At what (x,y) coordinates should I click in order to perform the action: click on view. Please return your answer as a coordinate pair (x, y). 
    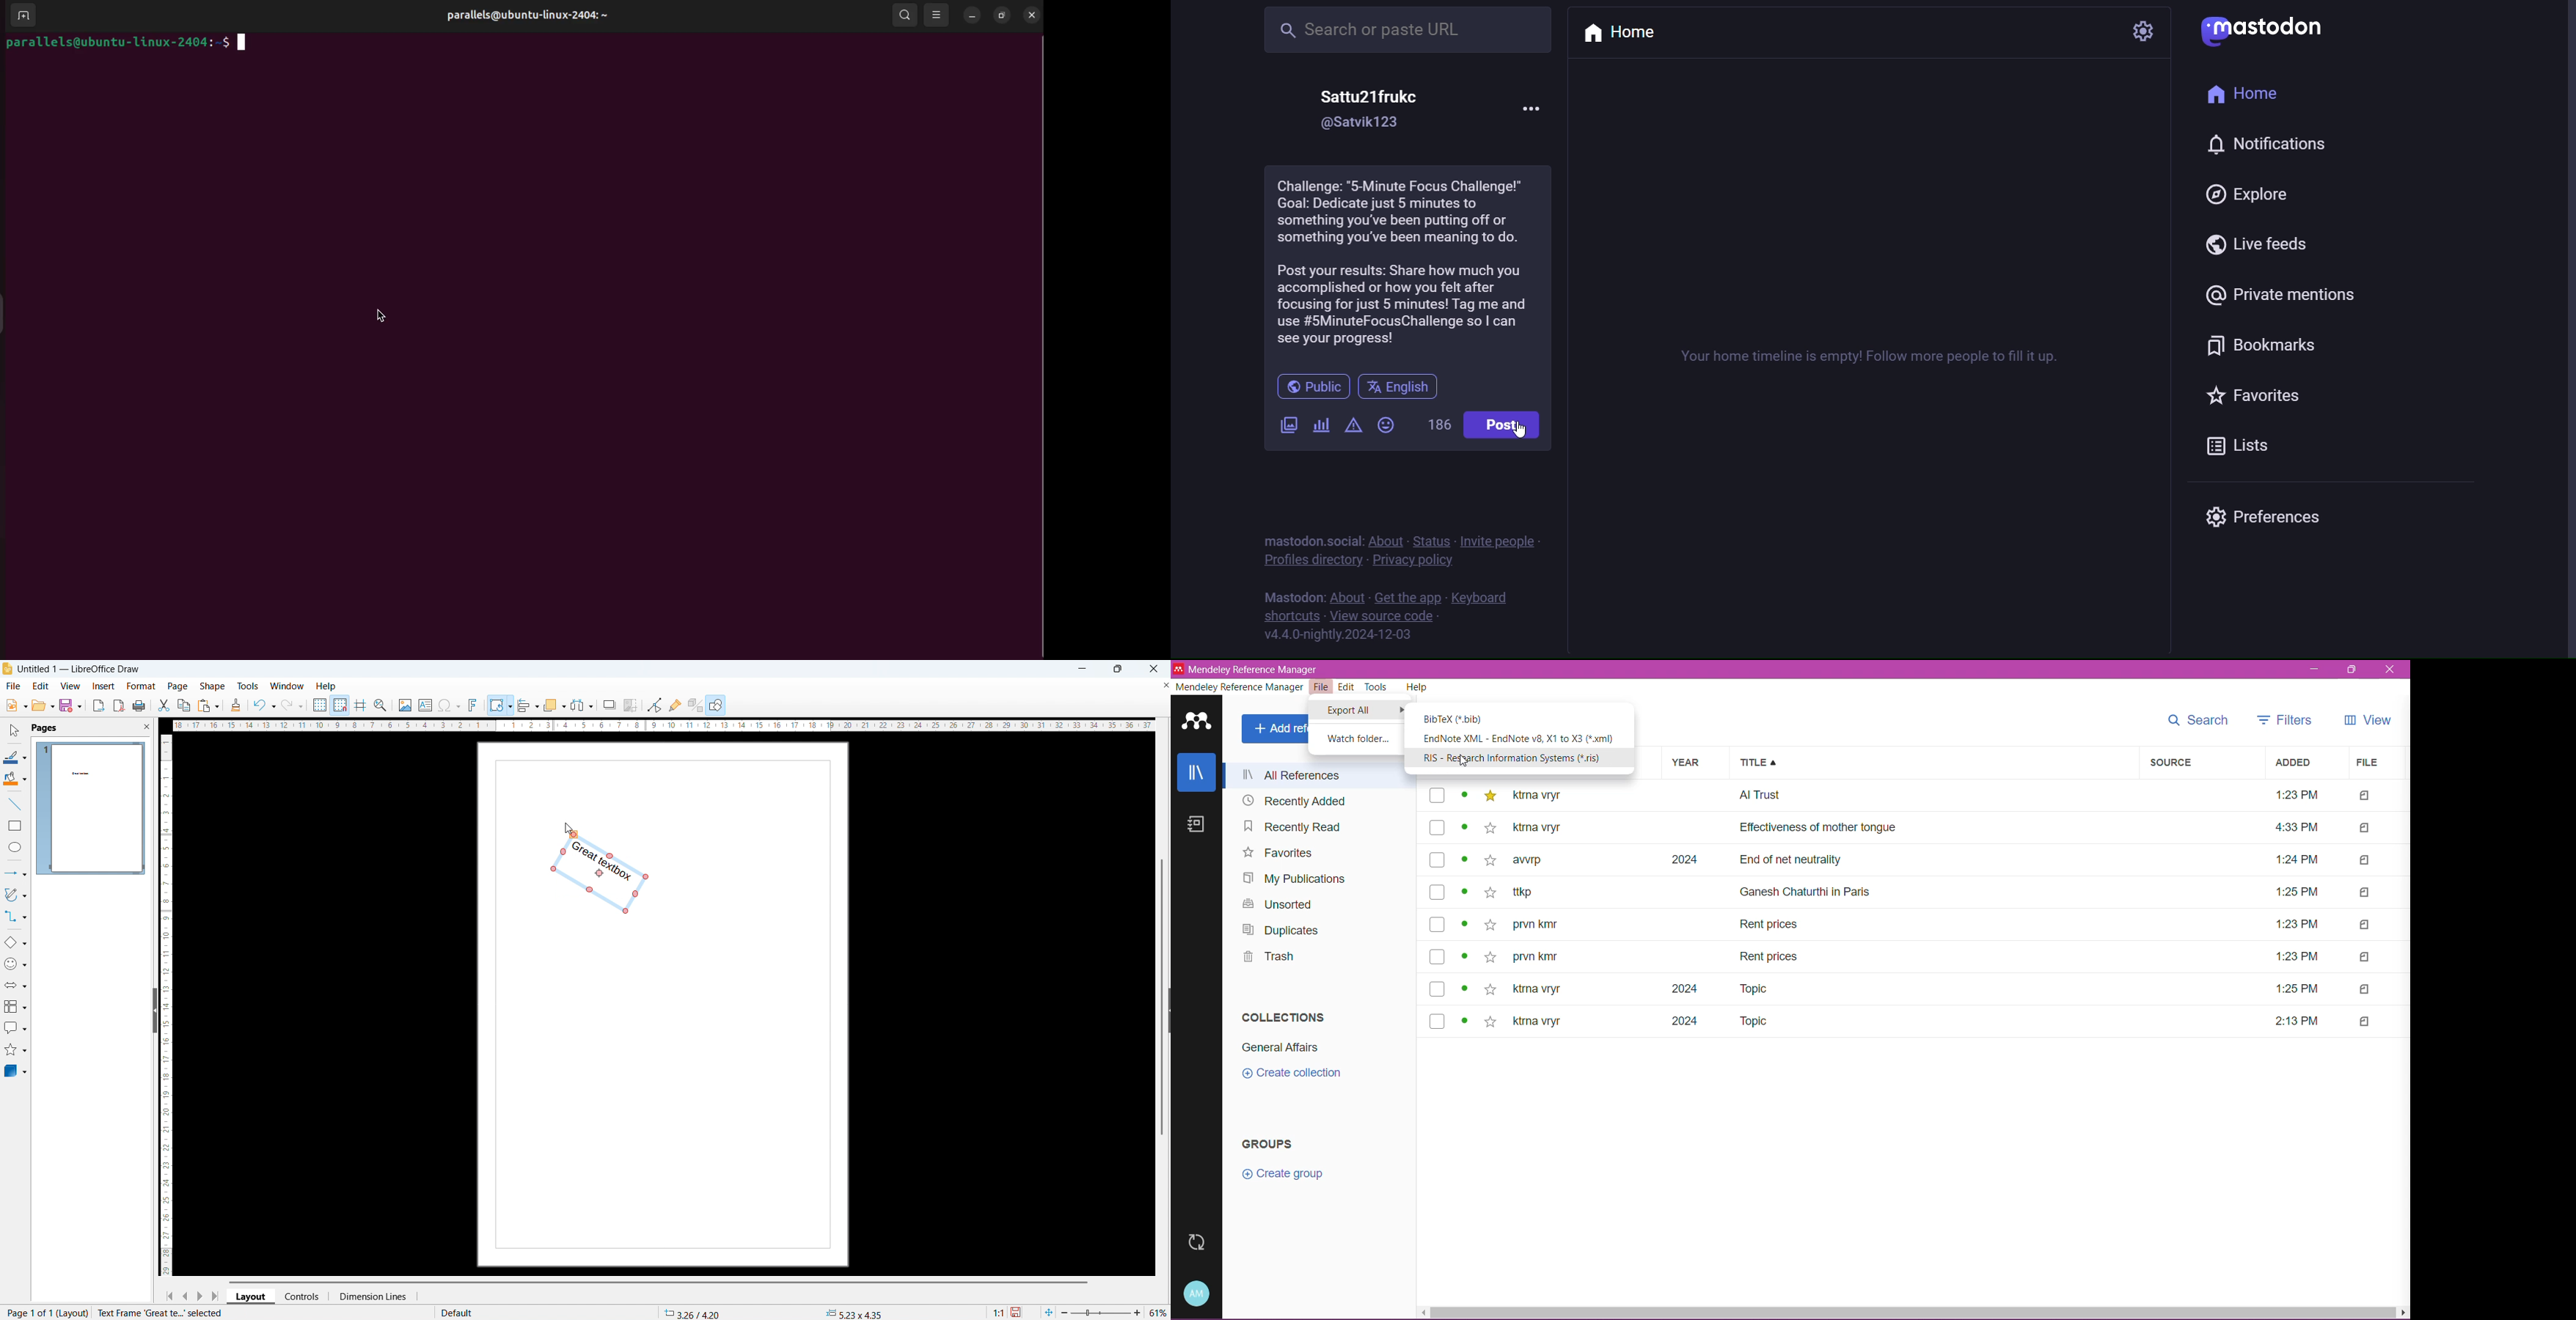
    Looking at the image, I should click on (70, 686).